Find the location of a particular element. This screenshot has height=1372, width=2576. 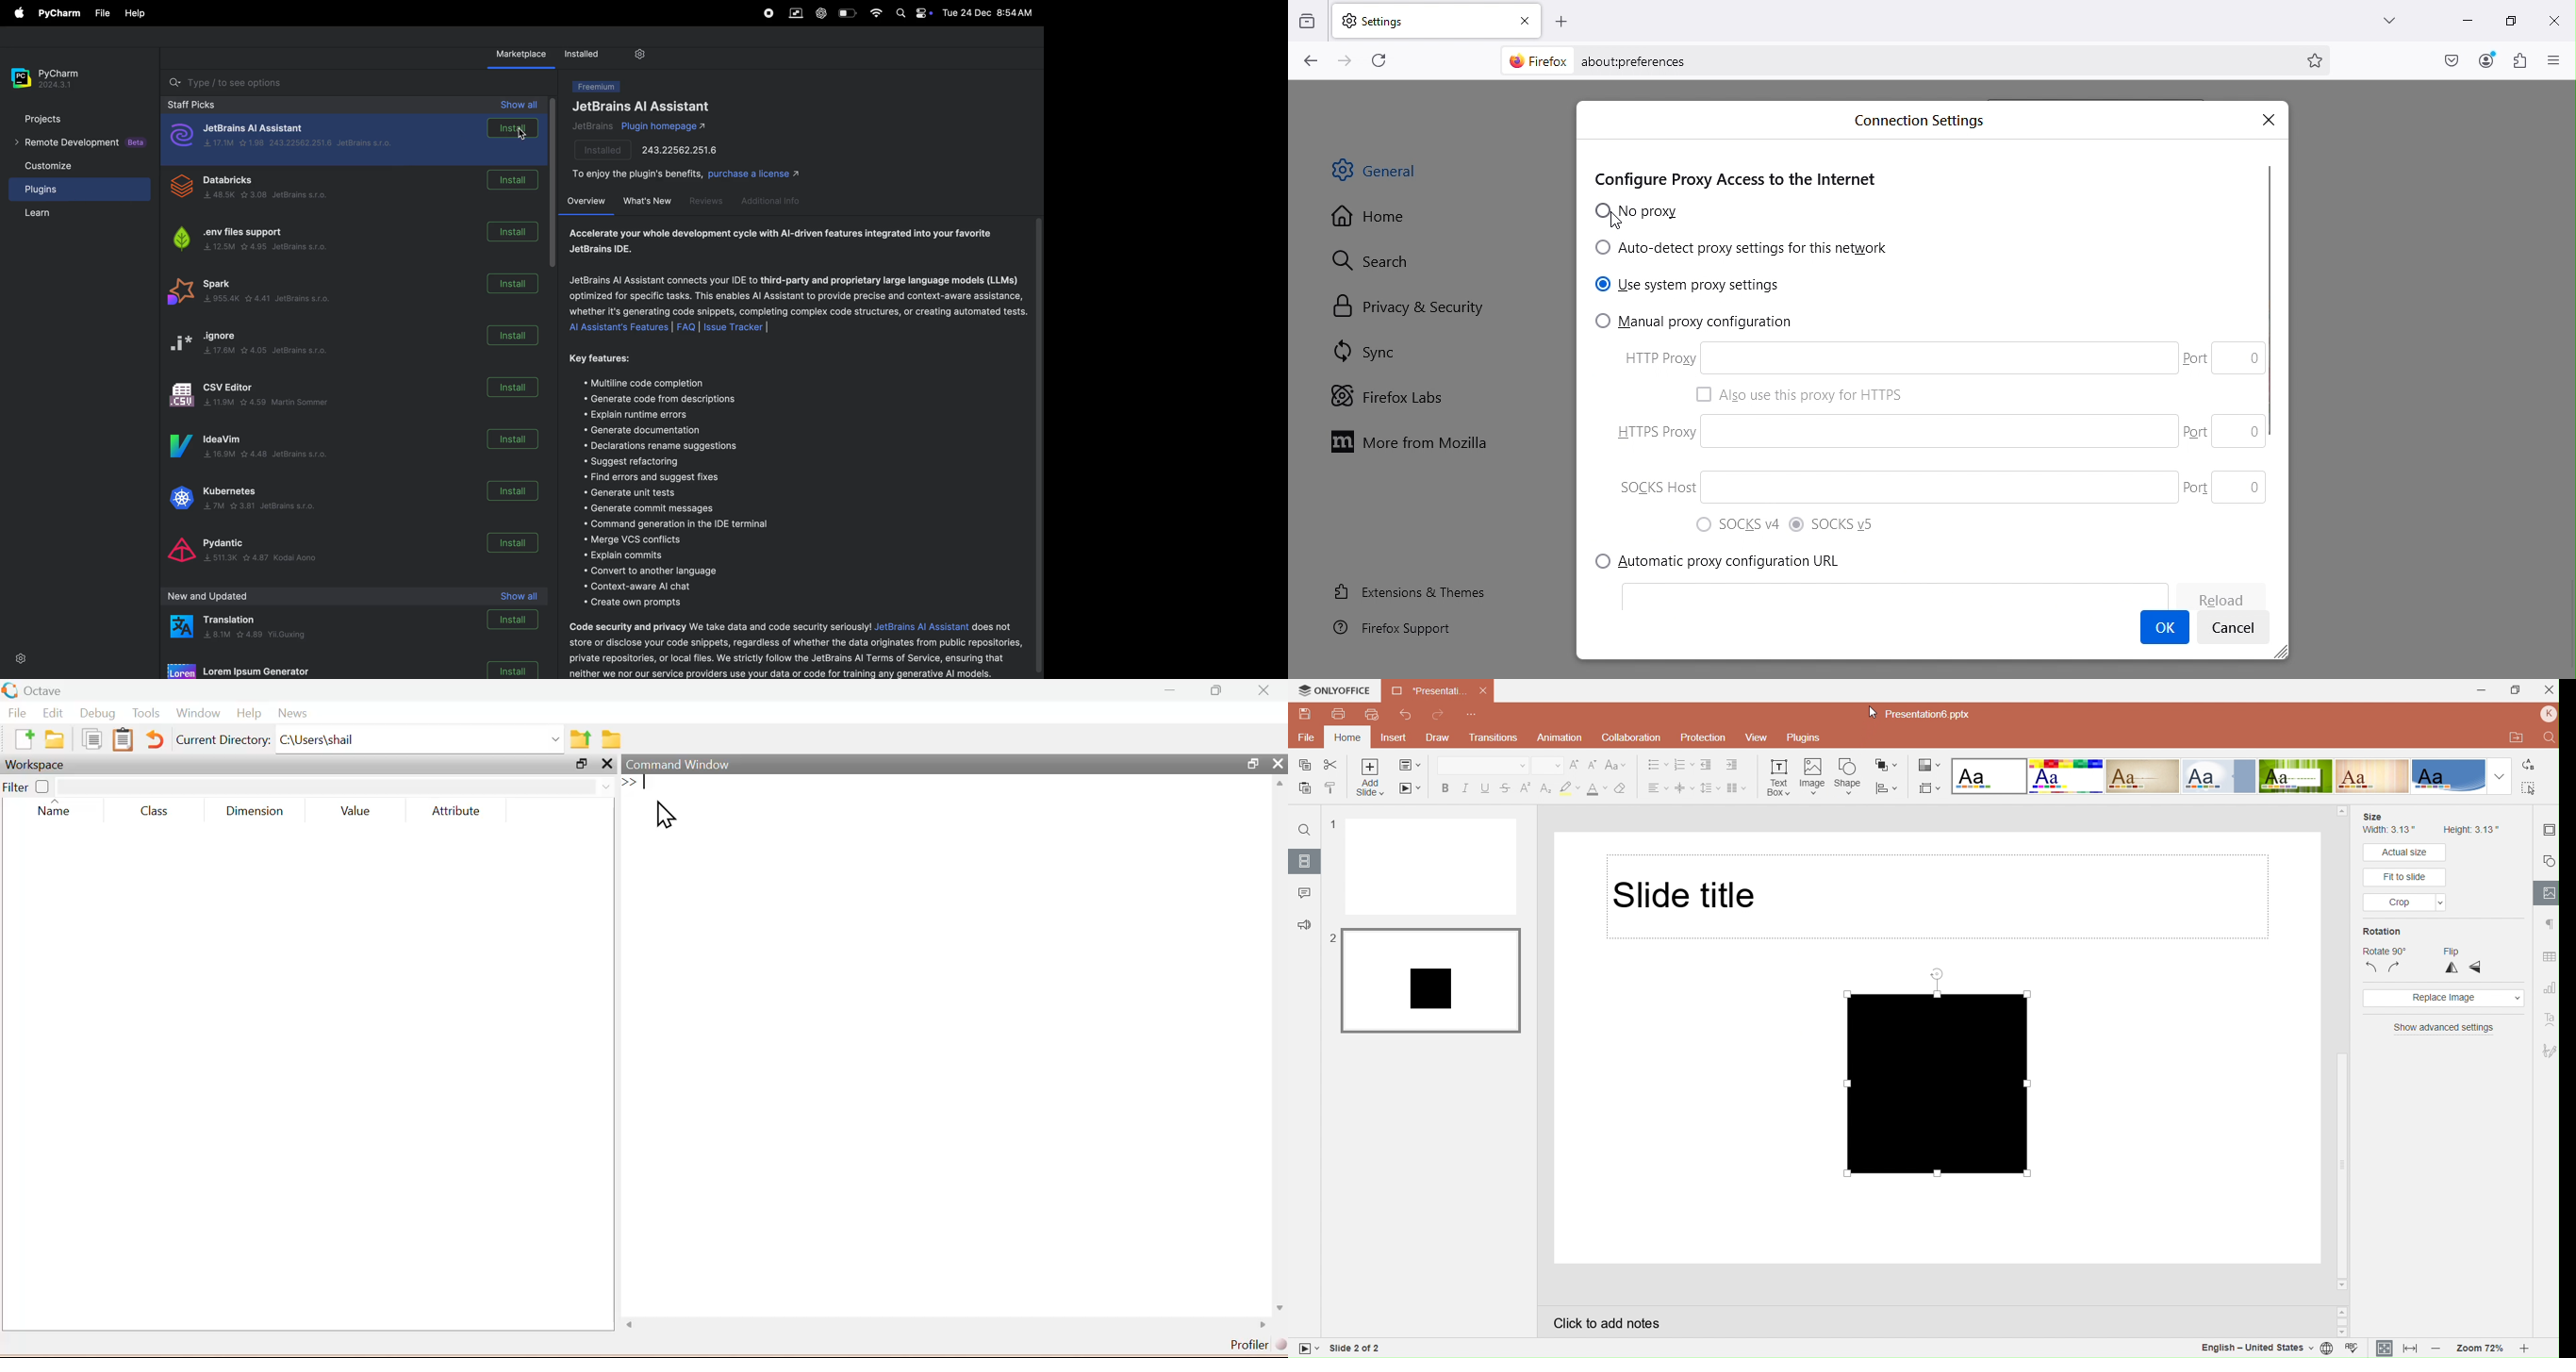

paste is located at coordinates (123, 739).